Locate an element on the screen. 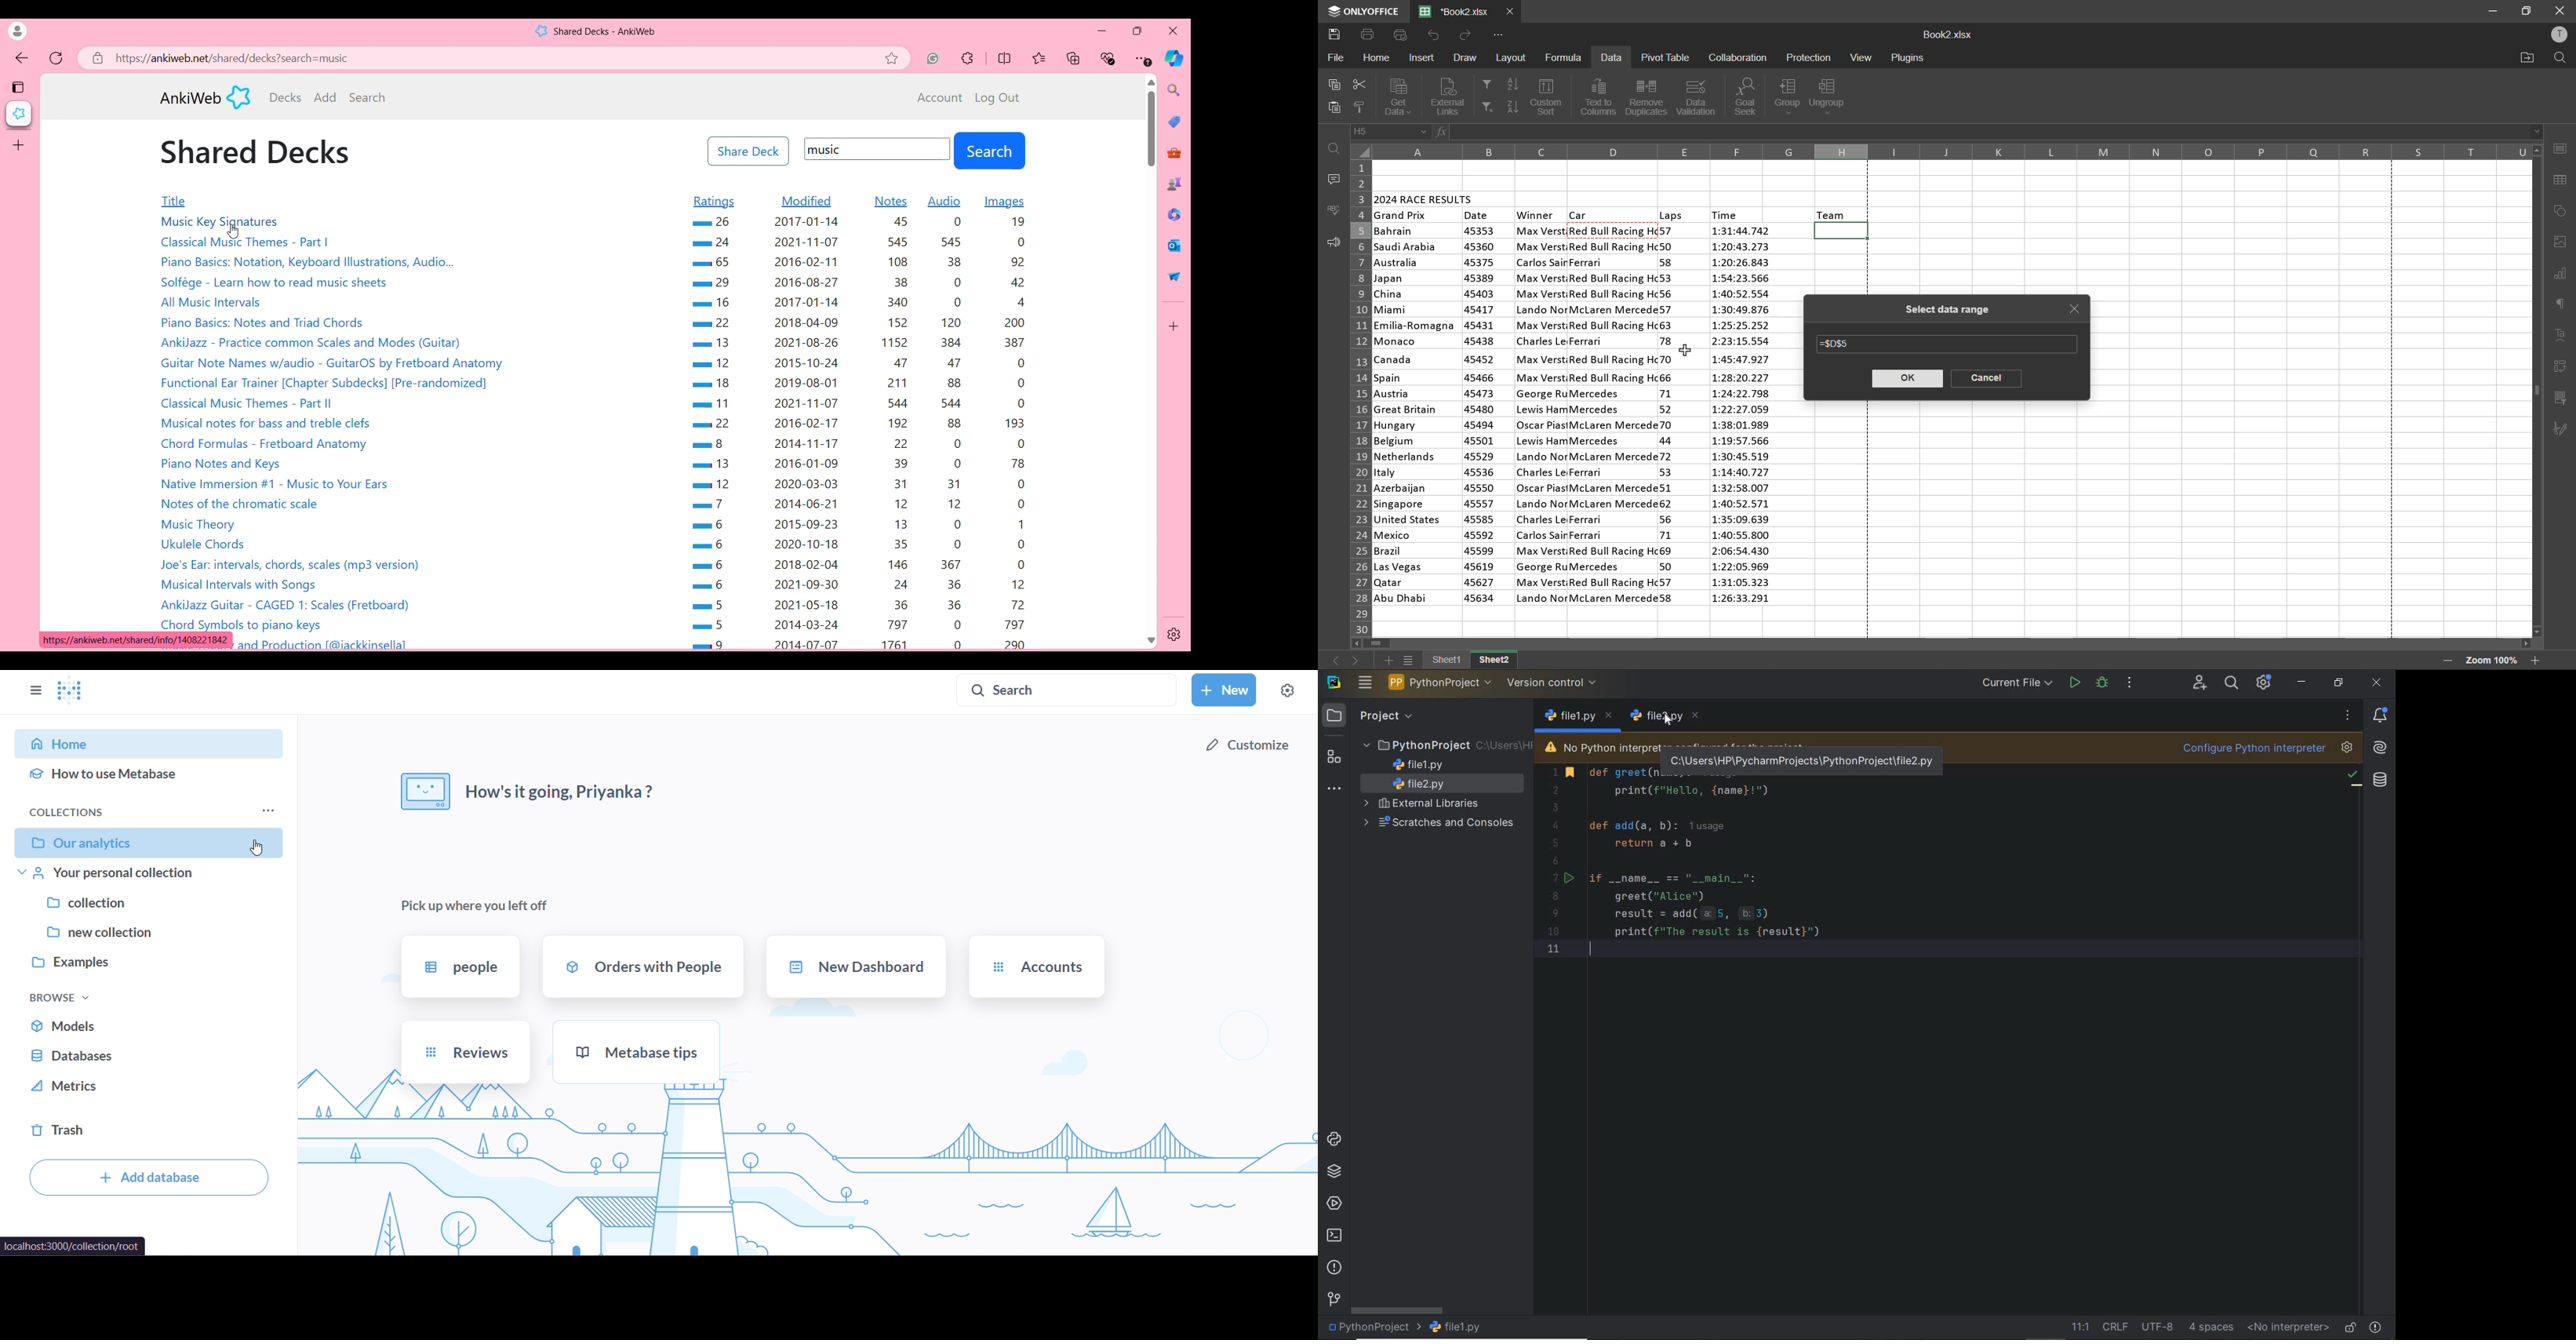 This screenshot has height=1344, width=2576. Add is located at coordinates (326, 97).